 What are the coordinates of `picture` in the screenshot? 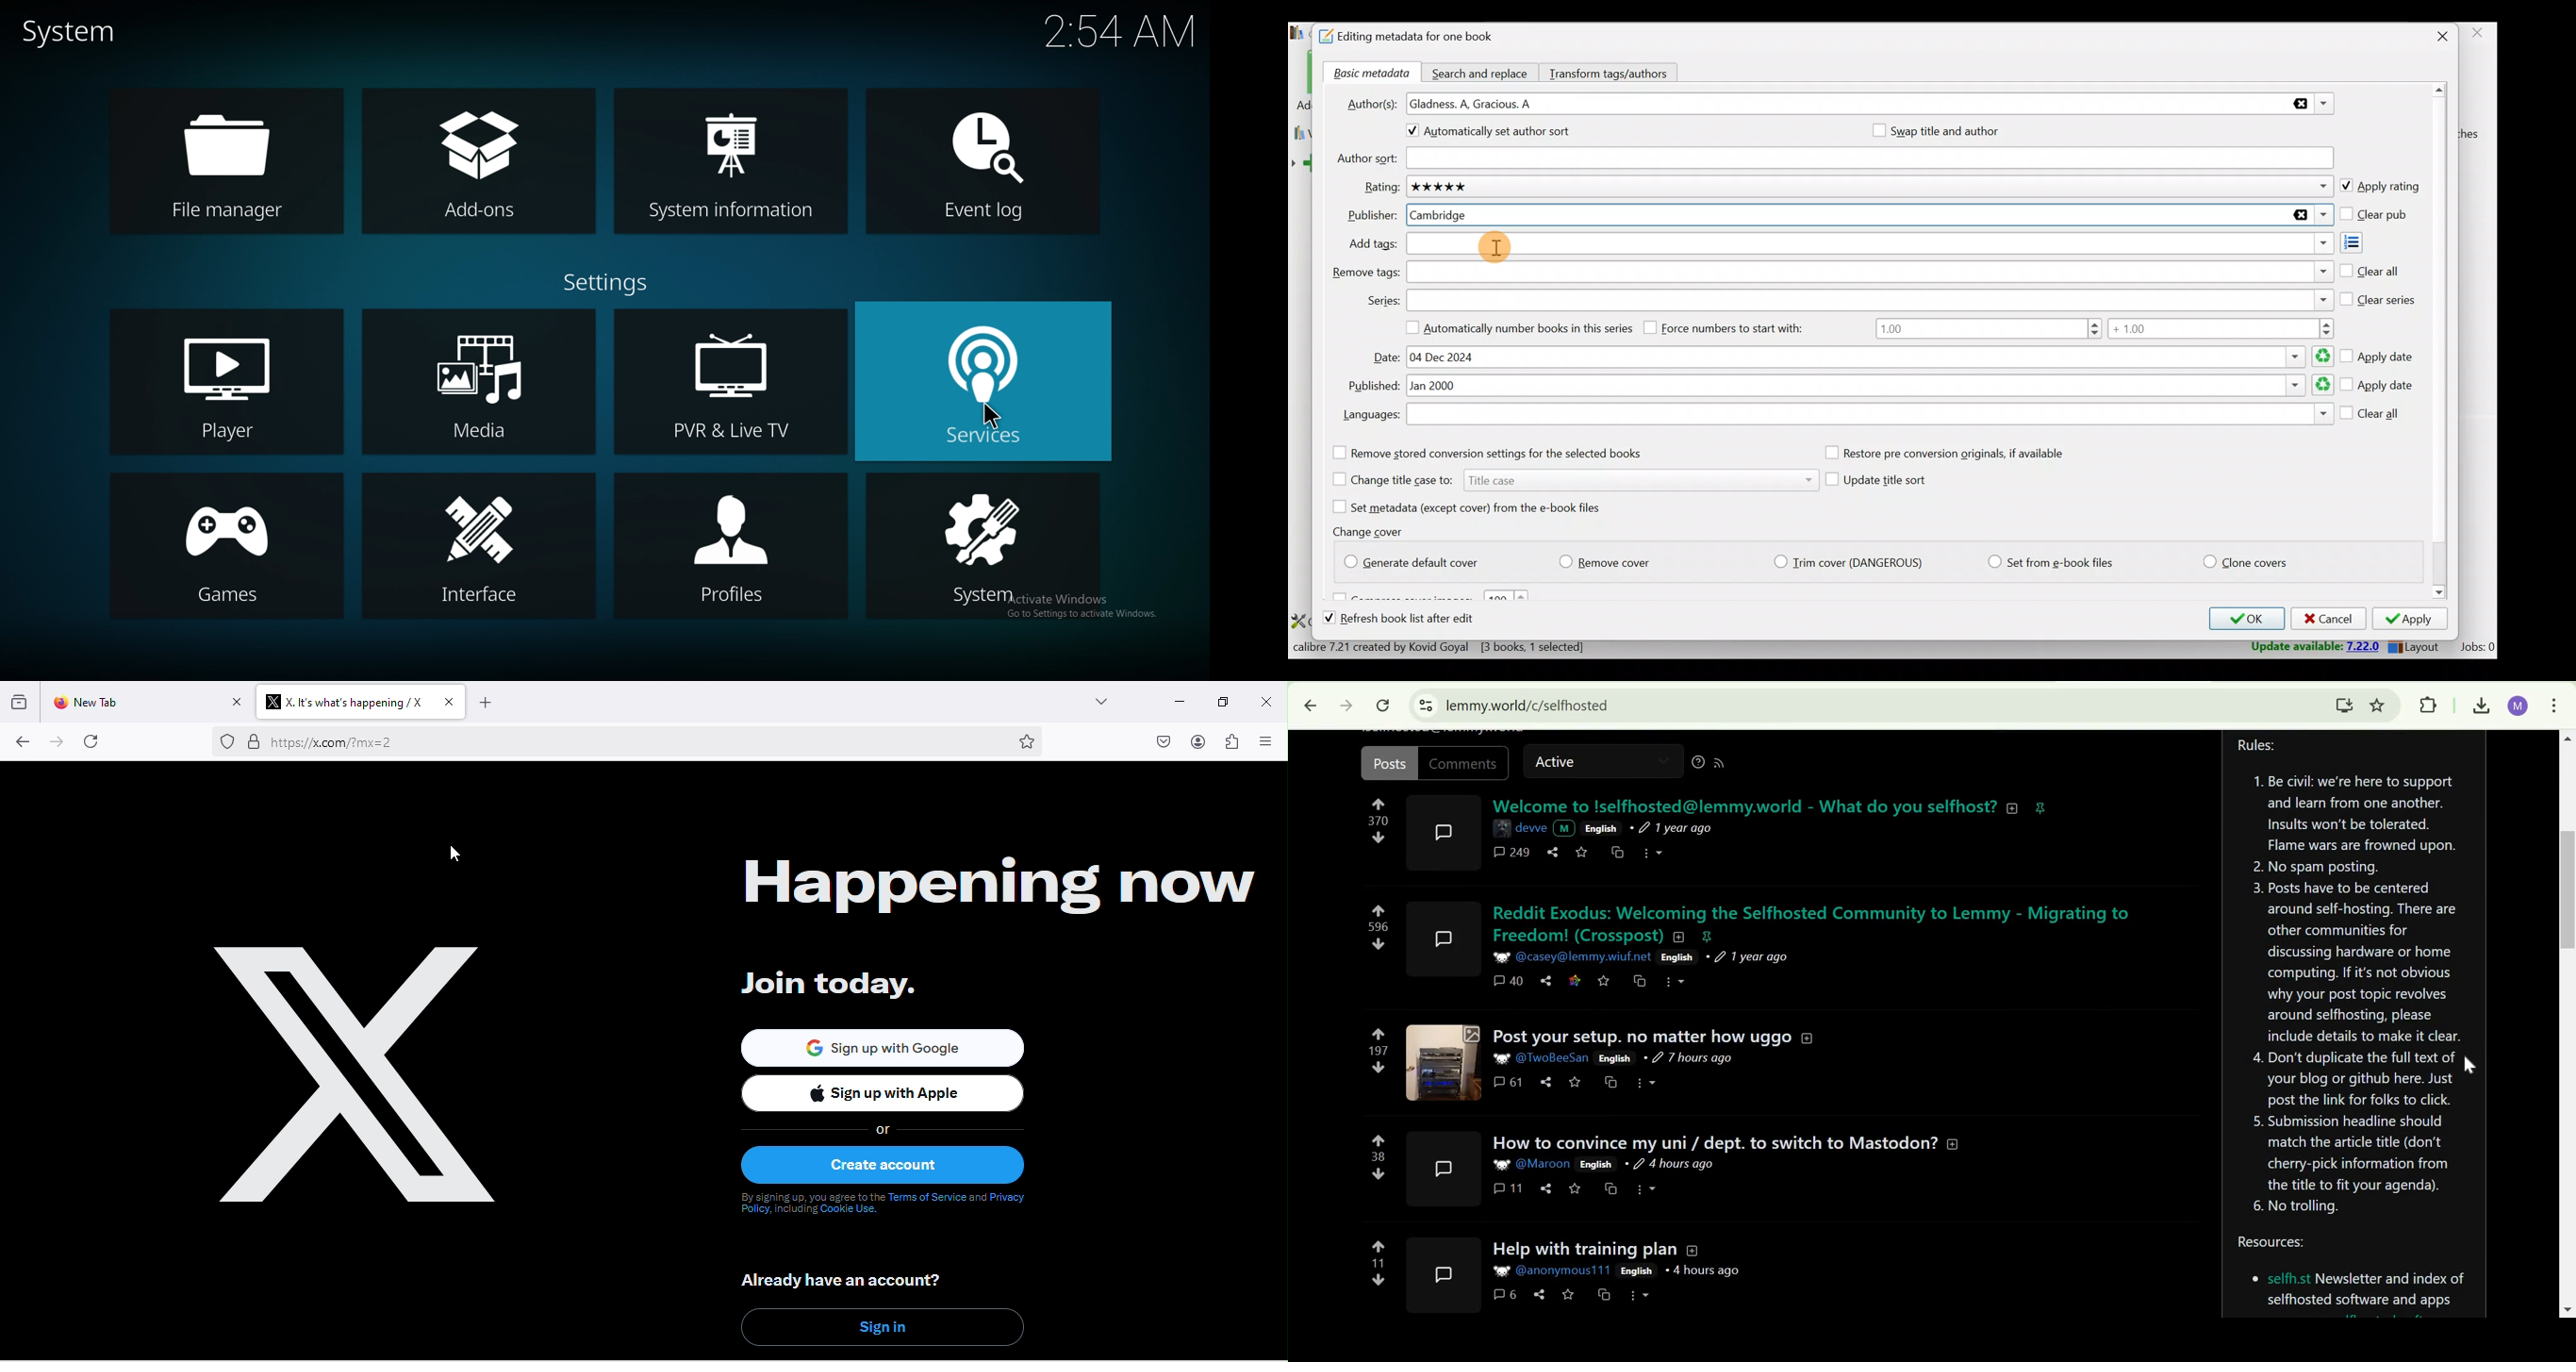 It's located at (1499, 1166).